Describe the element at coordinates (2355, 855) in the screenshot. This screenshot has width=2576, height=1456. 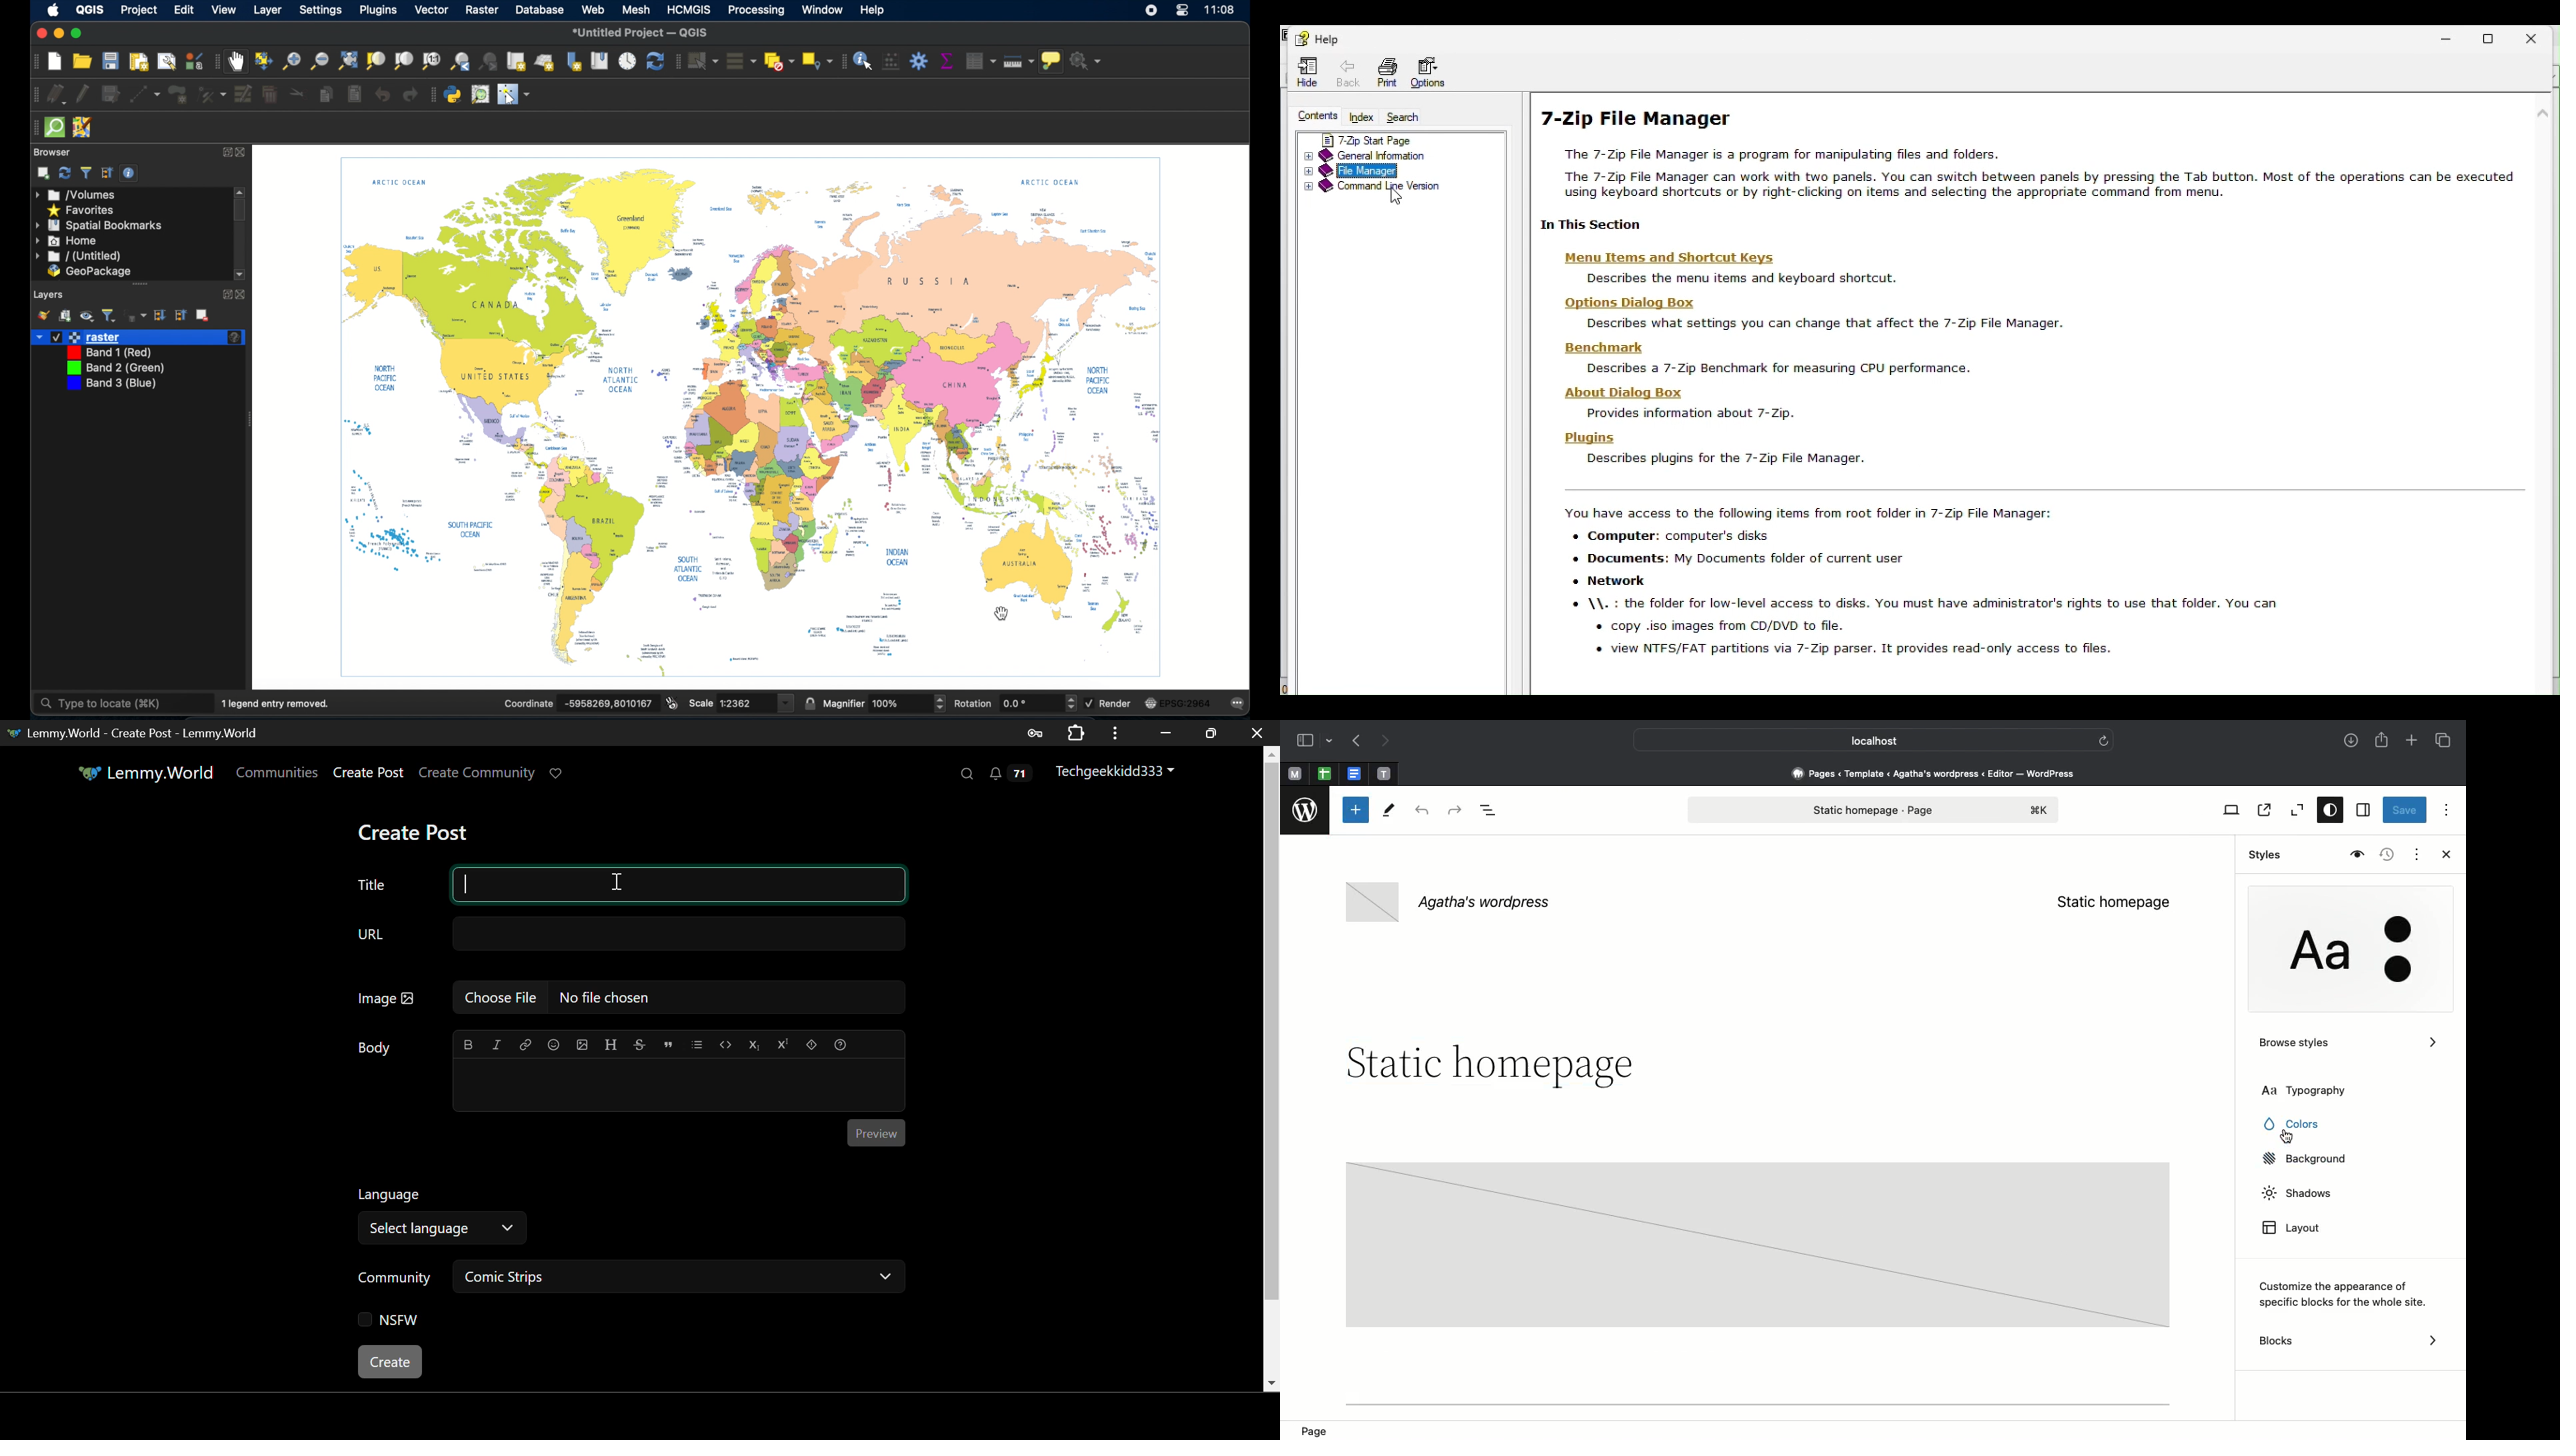
I see `Style book` at that location.